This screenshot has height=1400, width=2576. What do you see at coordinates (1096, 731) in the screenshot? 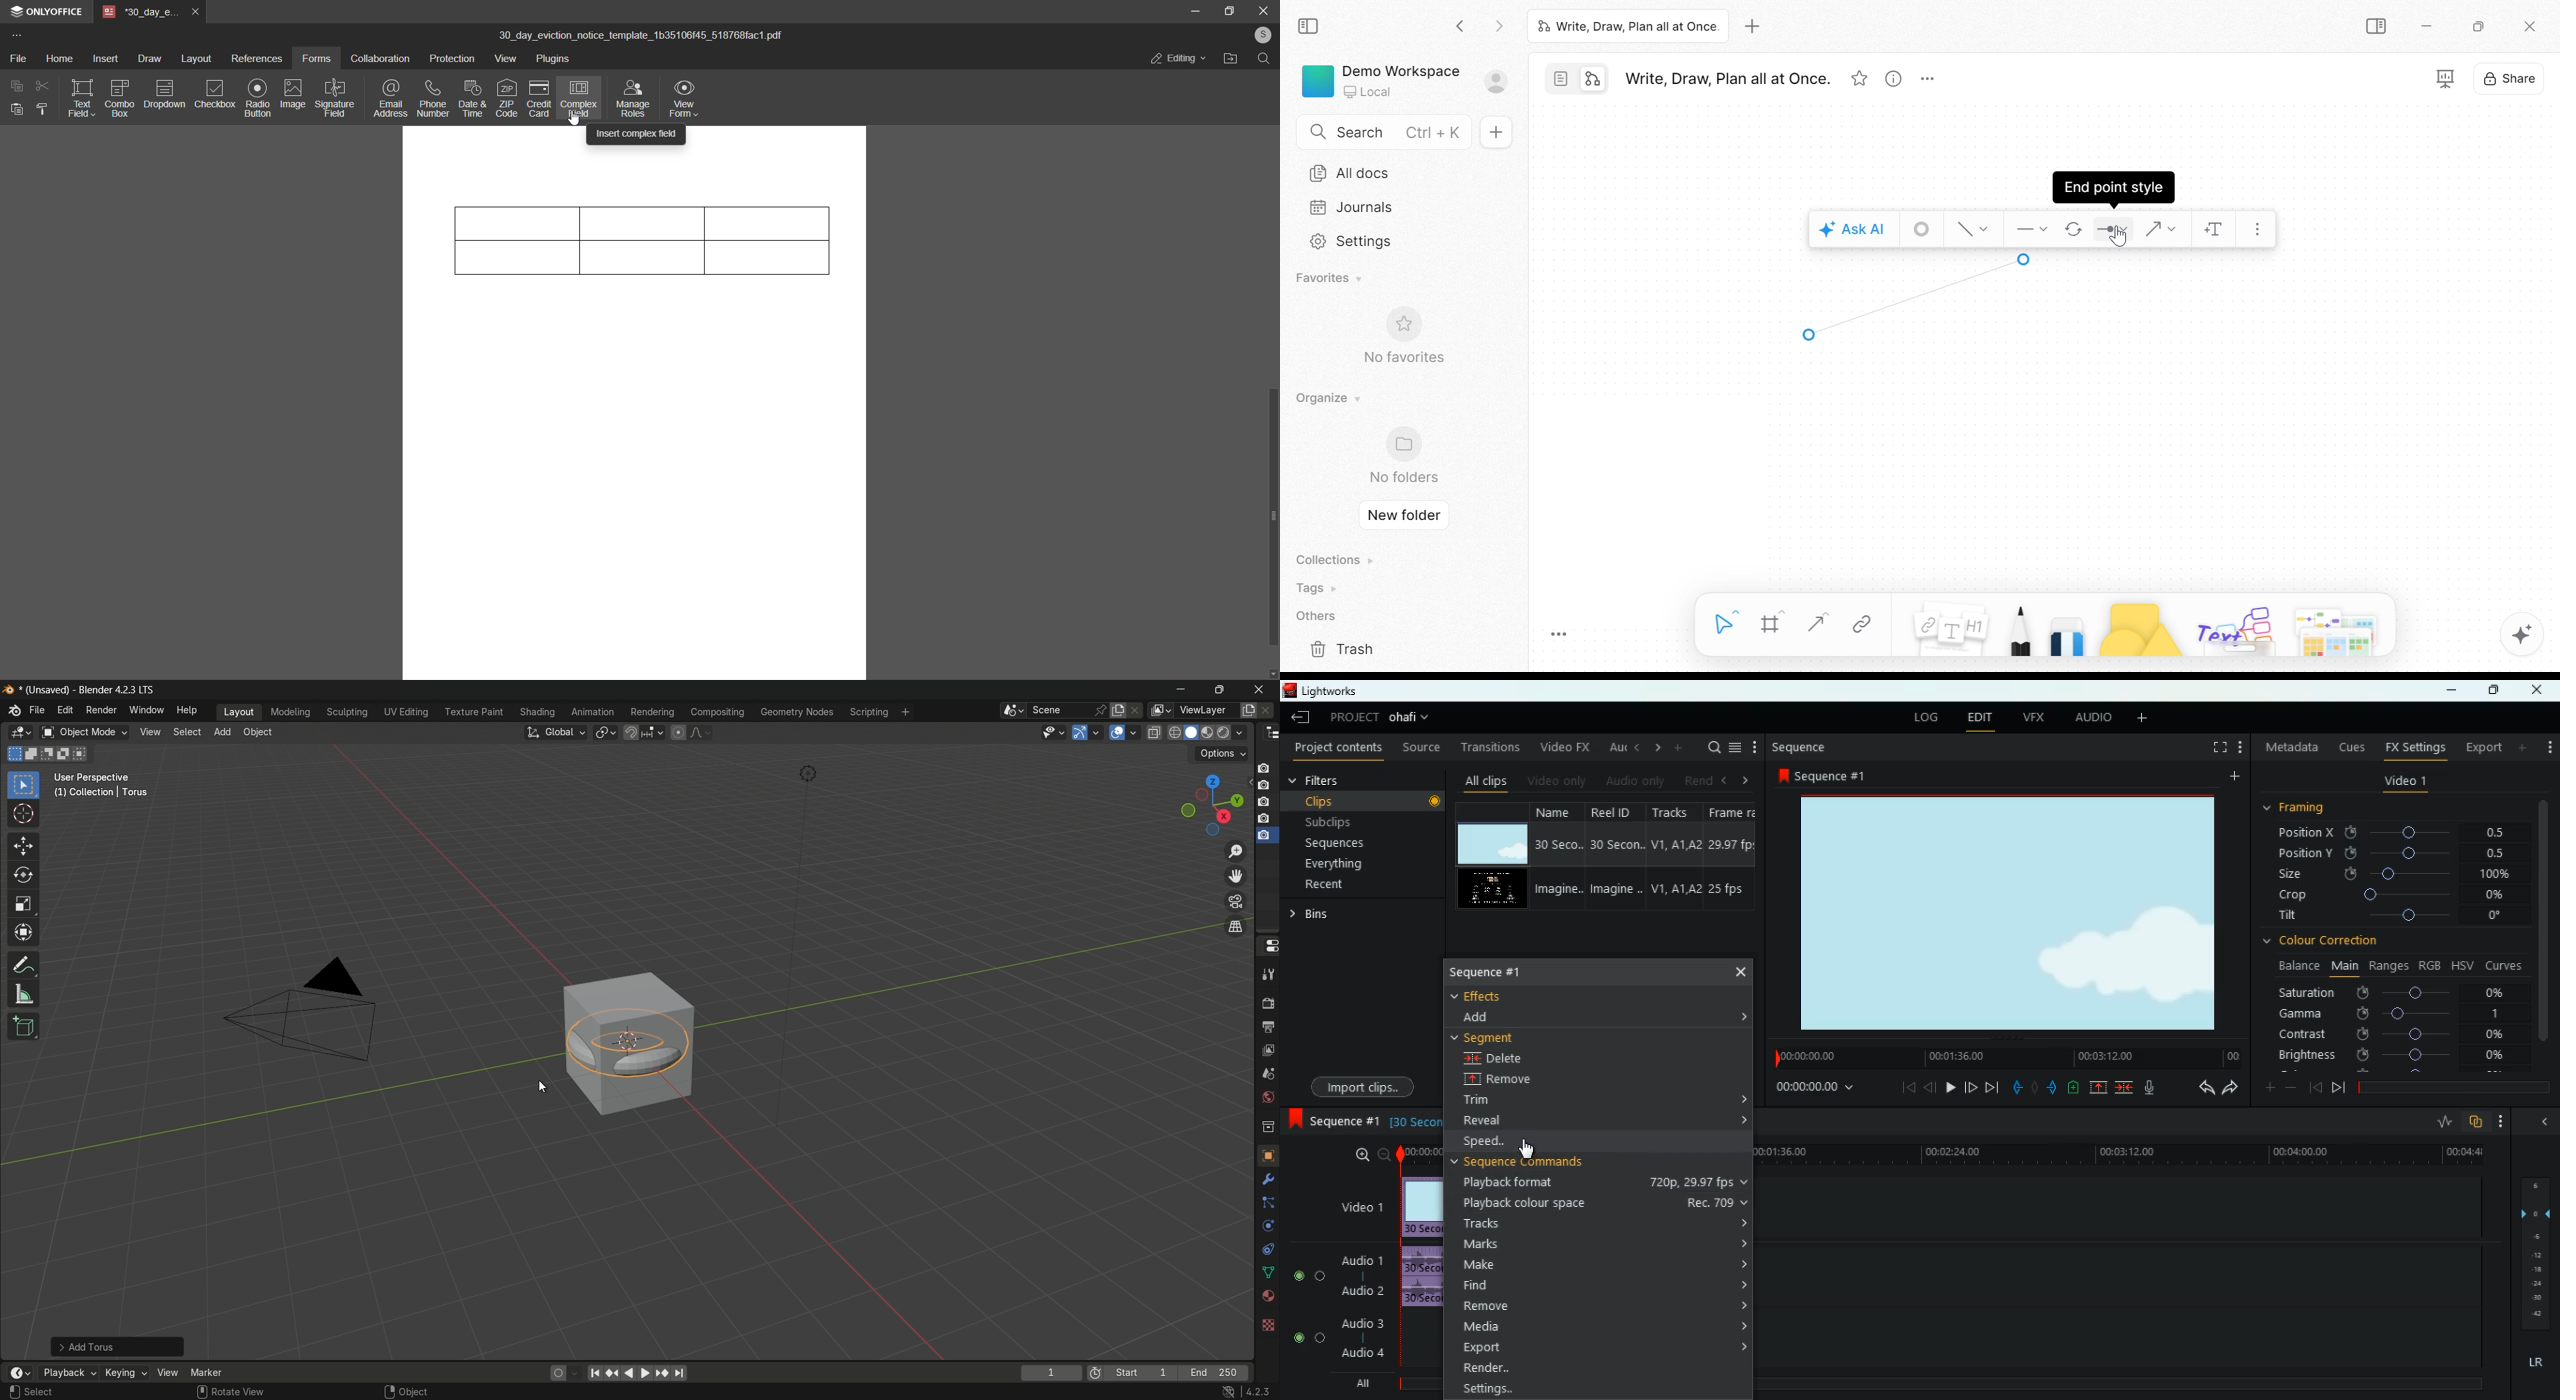
I see `gizmos` at bounding box center [1096, 731].